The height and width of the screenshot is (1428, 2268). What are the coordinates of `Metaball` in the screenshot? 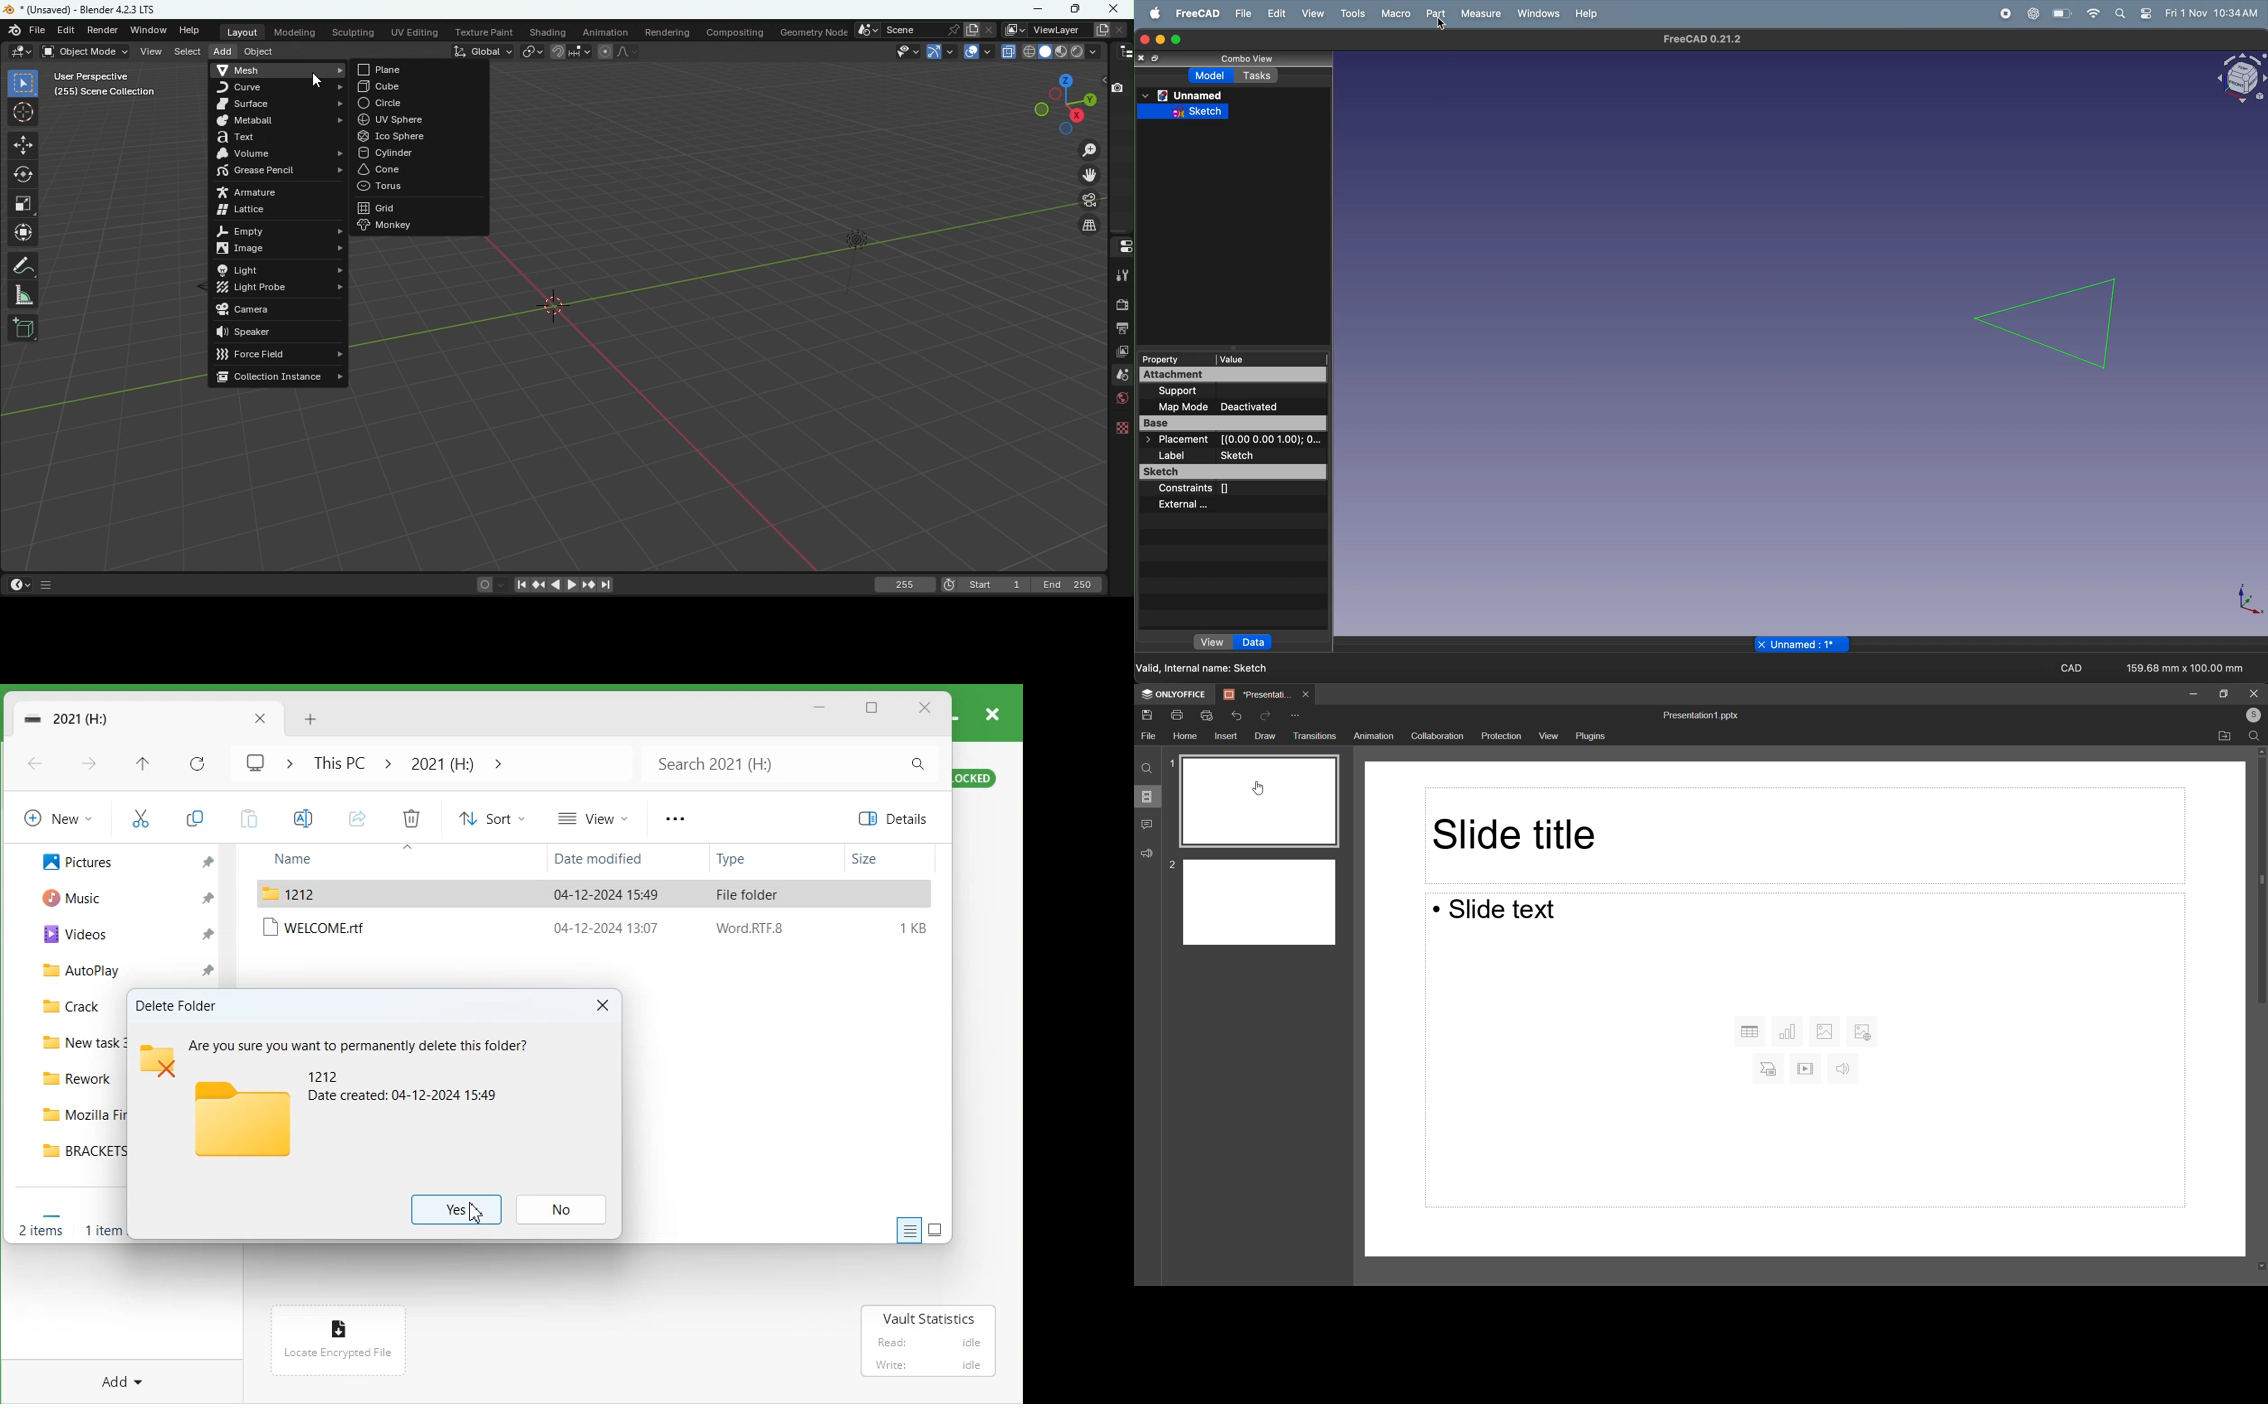 It's located at (281, 121).